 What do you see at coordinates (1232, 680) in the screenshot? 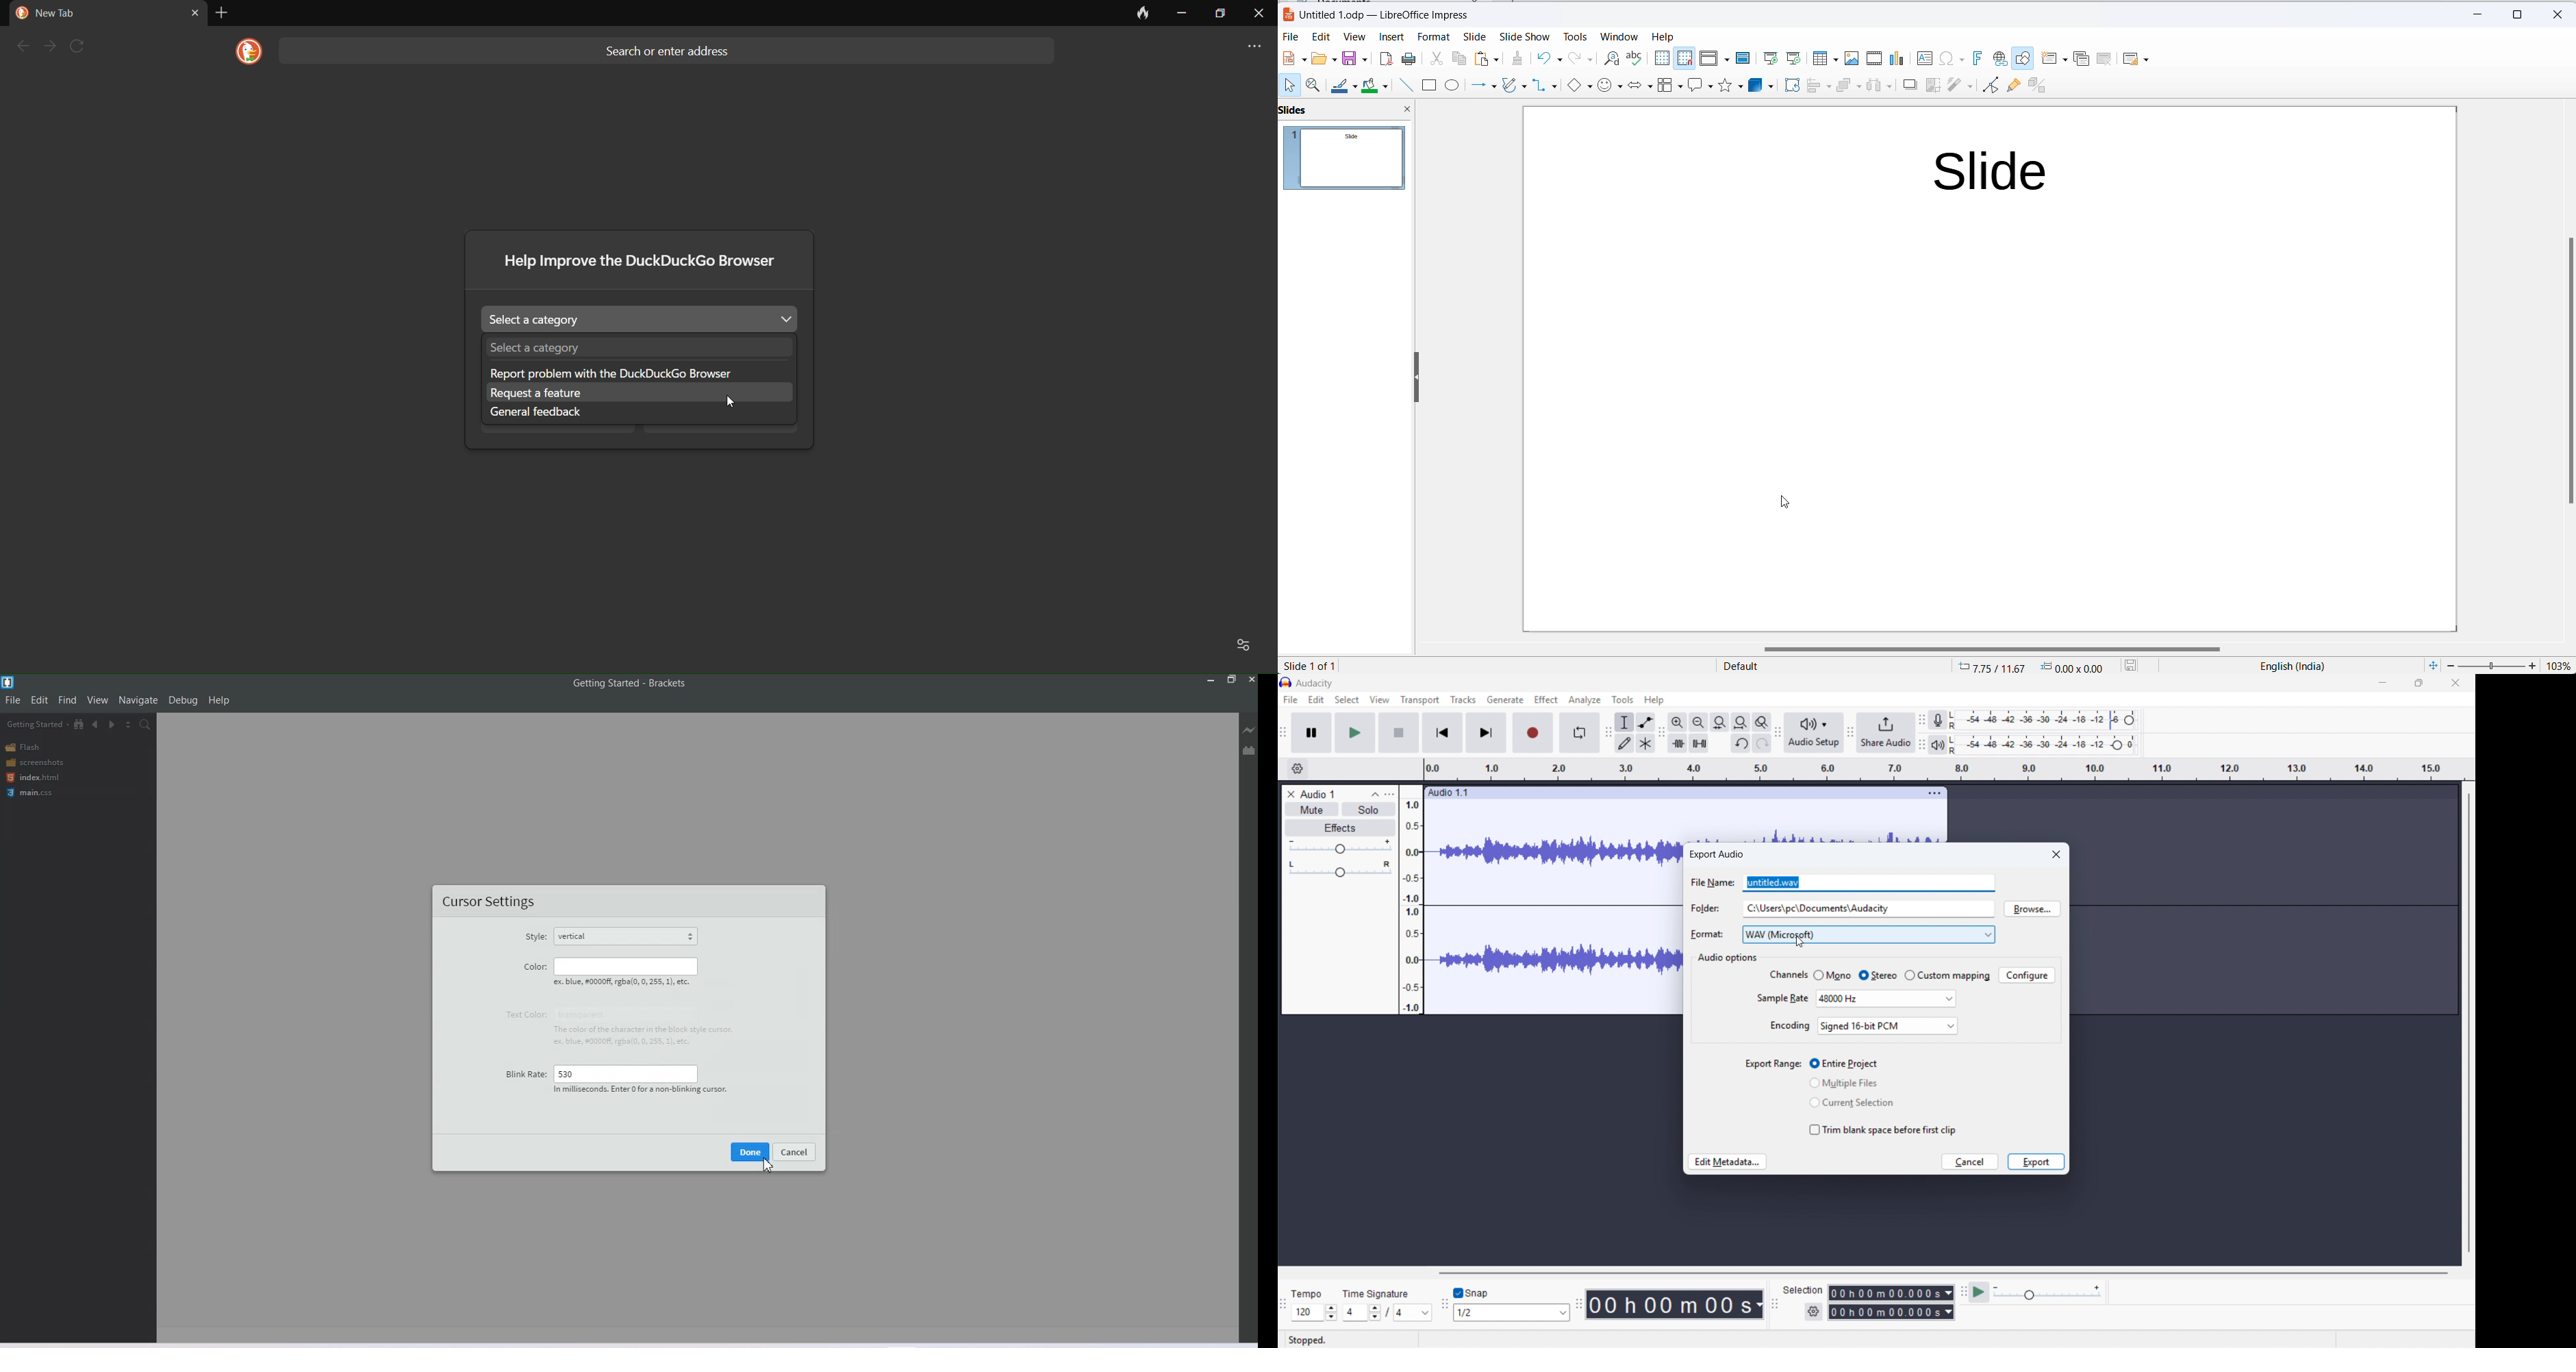
I see `Maximize` at bounding box center [1232, 680].